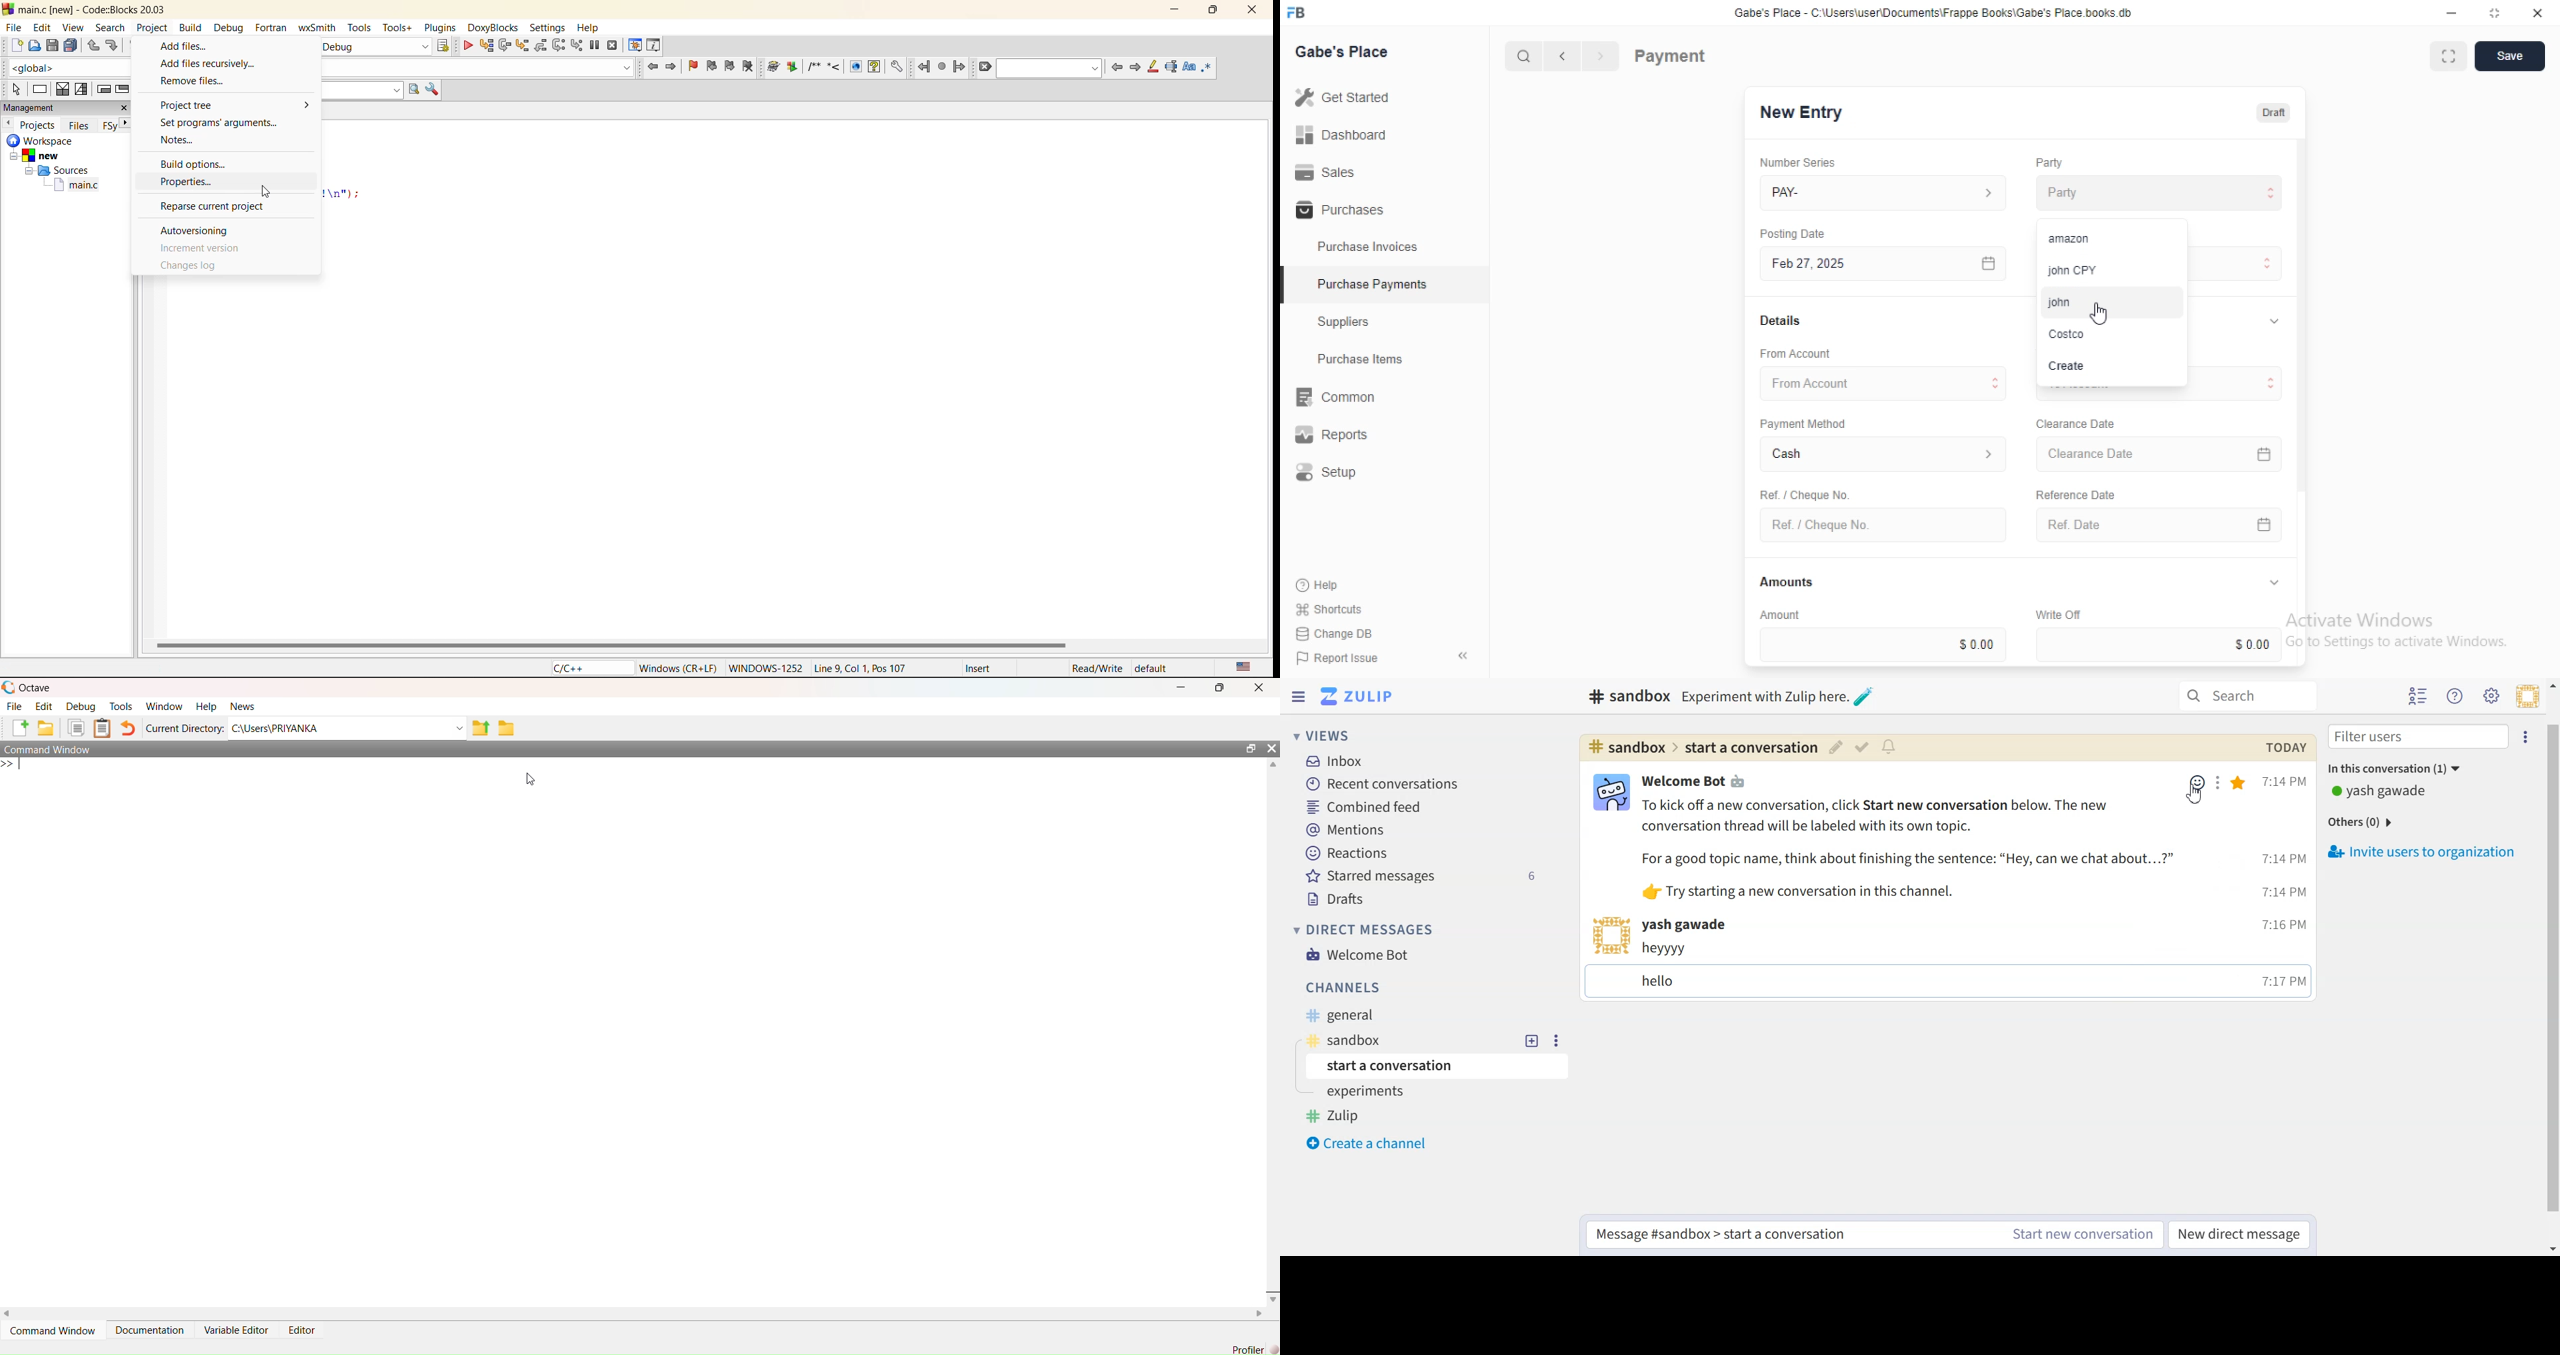 Image resolution: width=2576 pixels, height=1372 pixels. I want to click on Reports., so click(1339, 435).